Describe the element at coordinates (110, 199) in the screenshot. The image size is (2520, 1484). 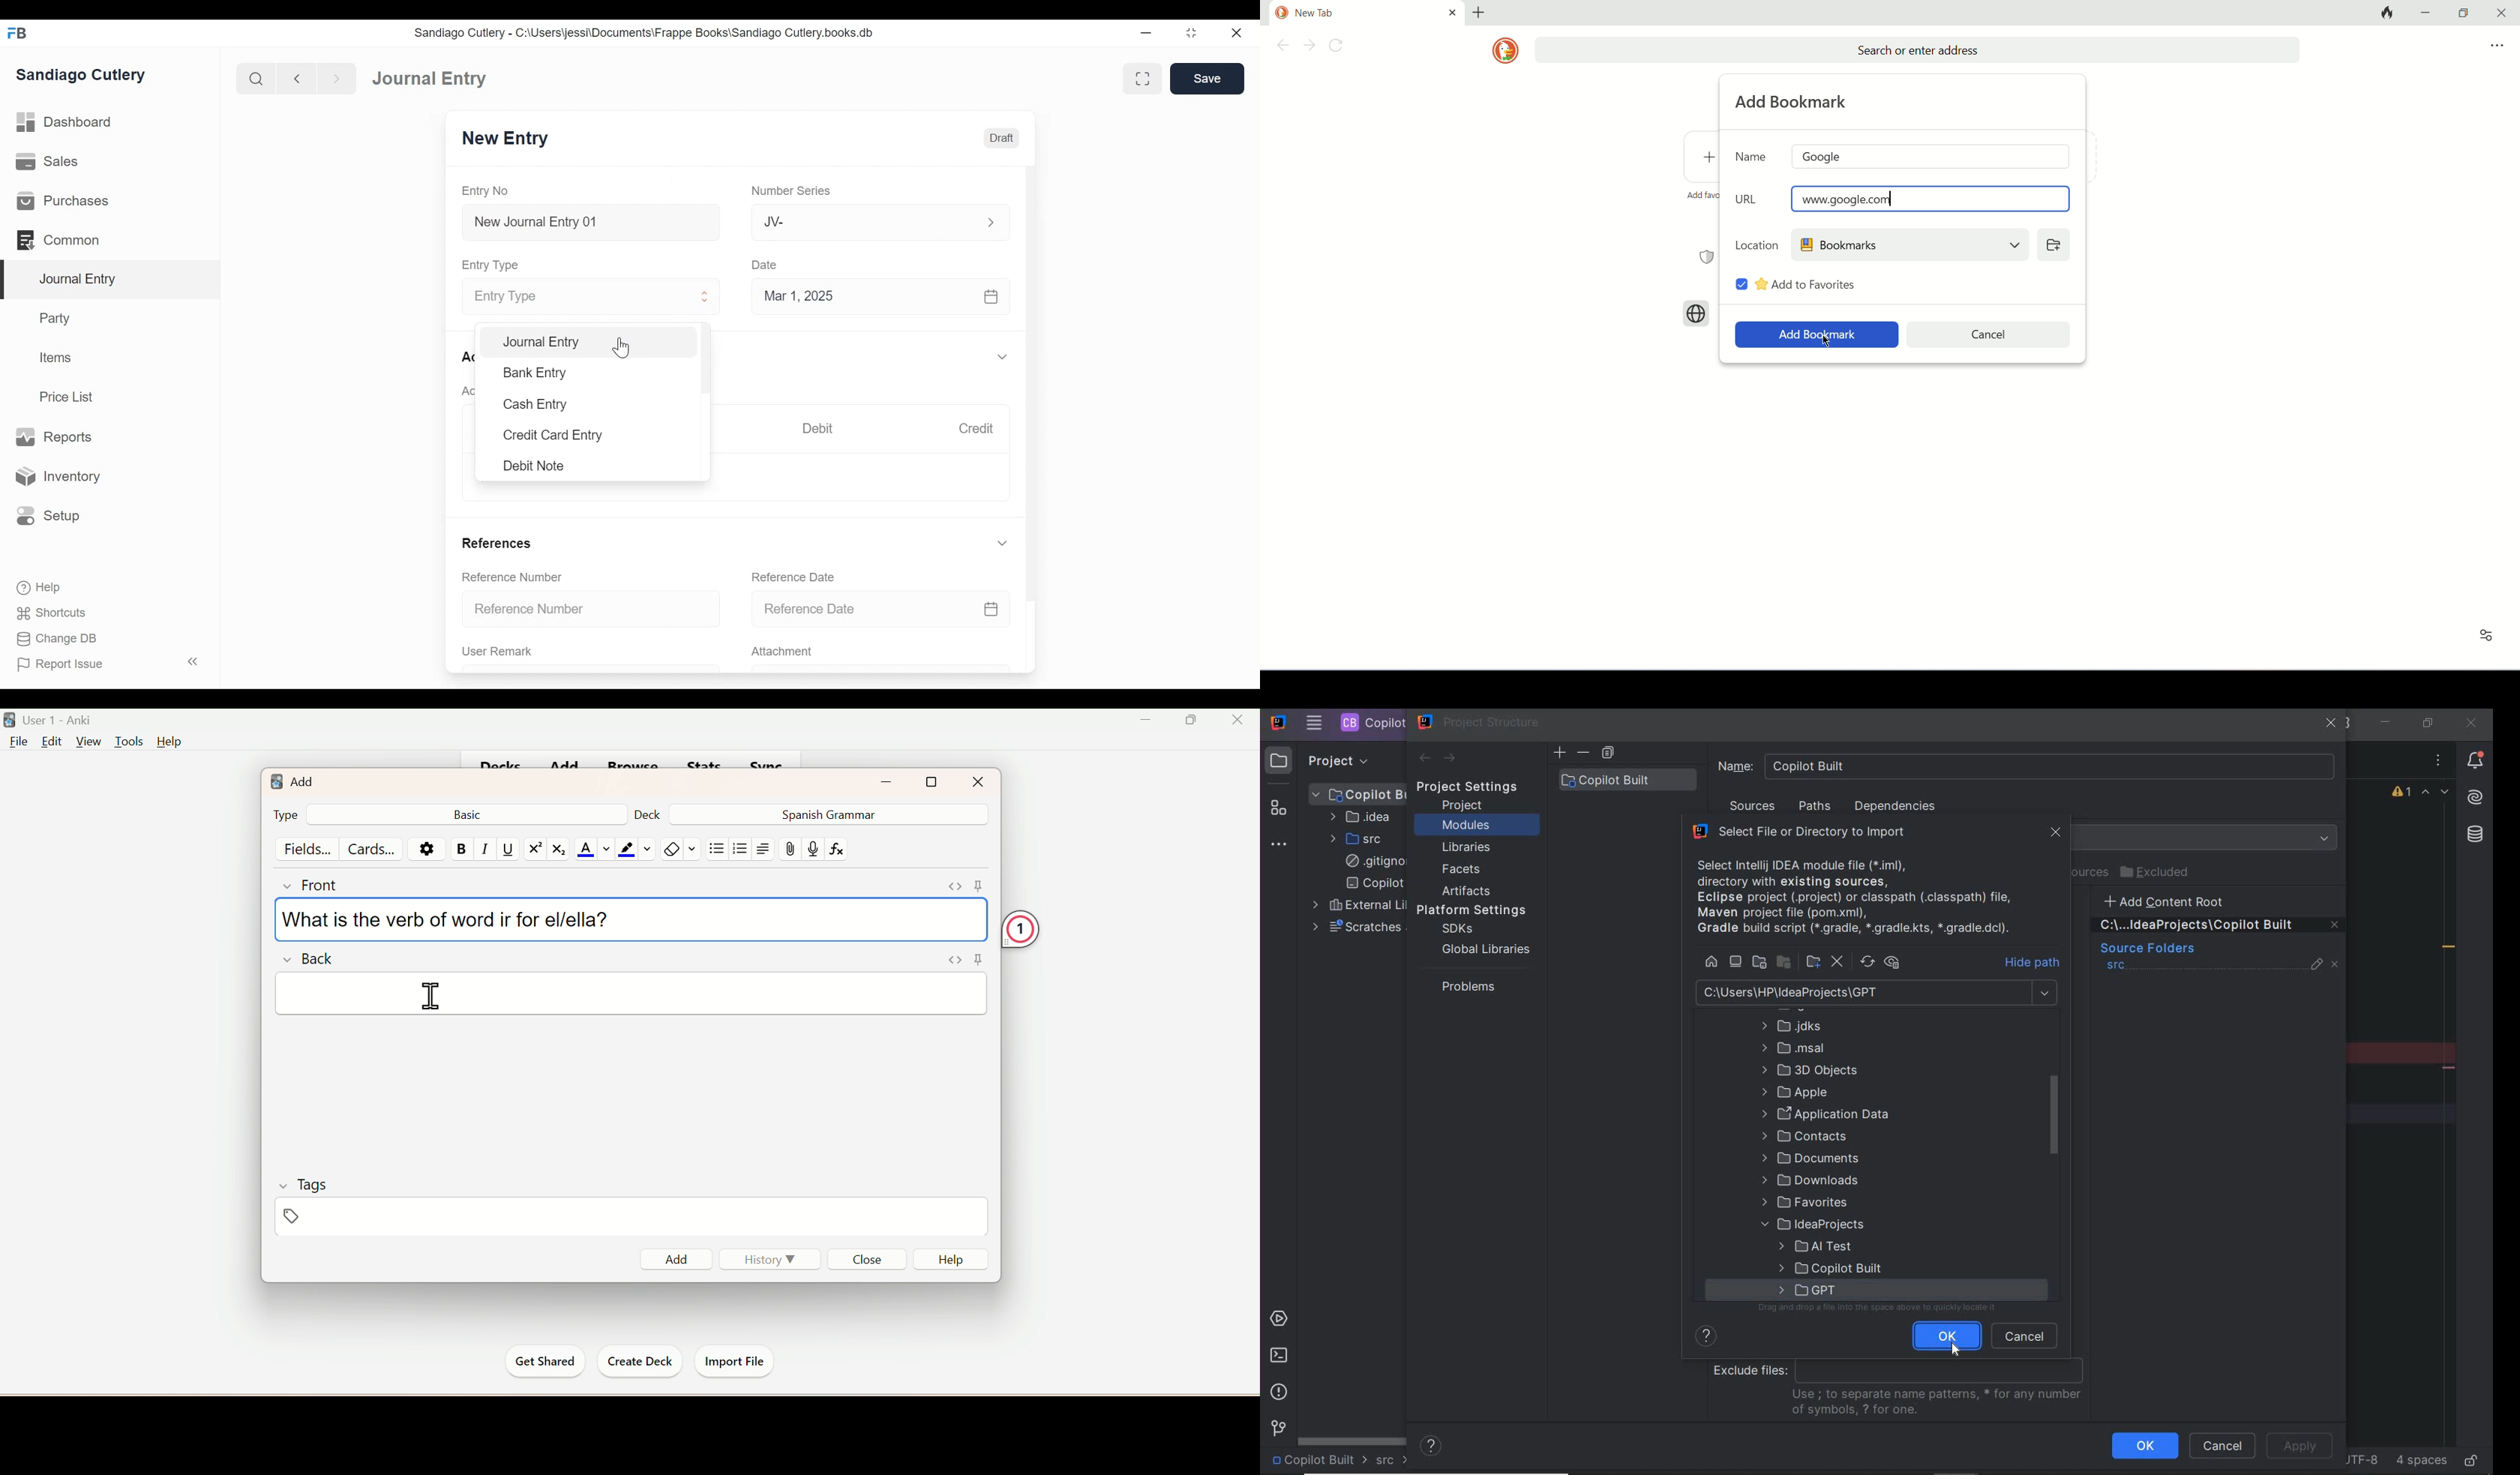
I see `Purchases` at that location.